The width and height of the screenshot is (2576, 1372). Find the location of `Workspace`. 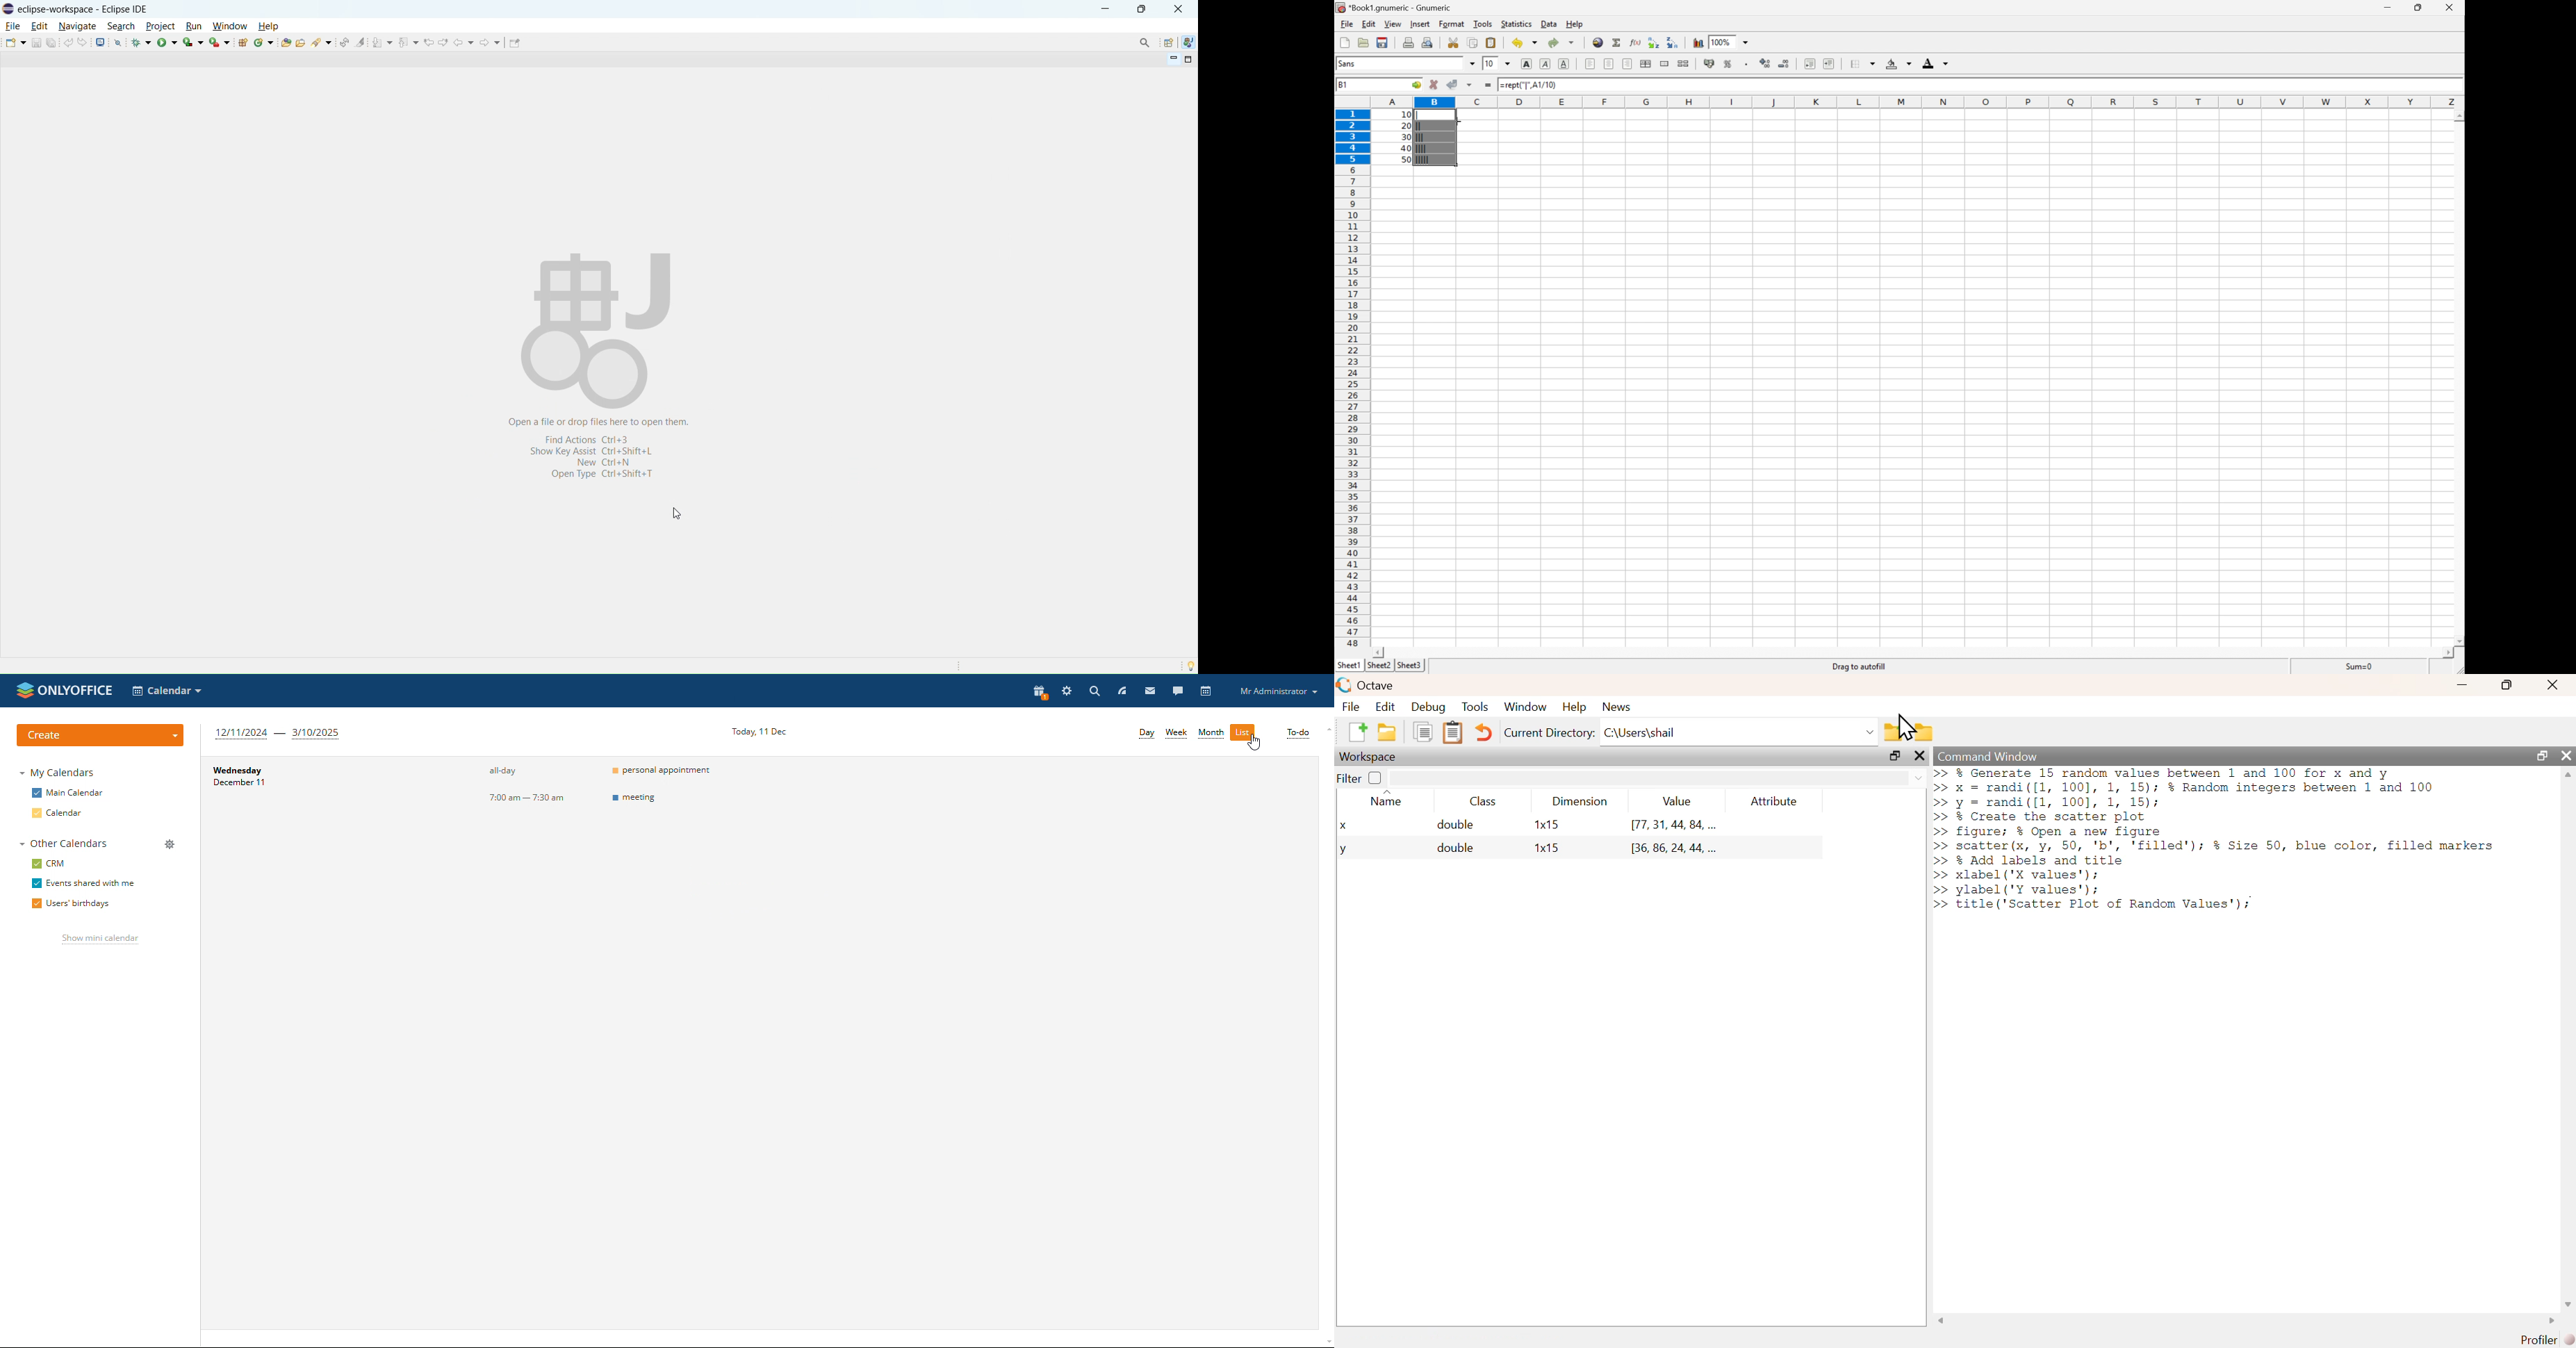

Workspace is located at coordinates (1370, 756).